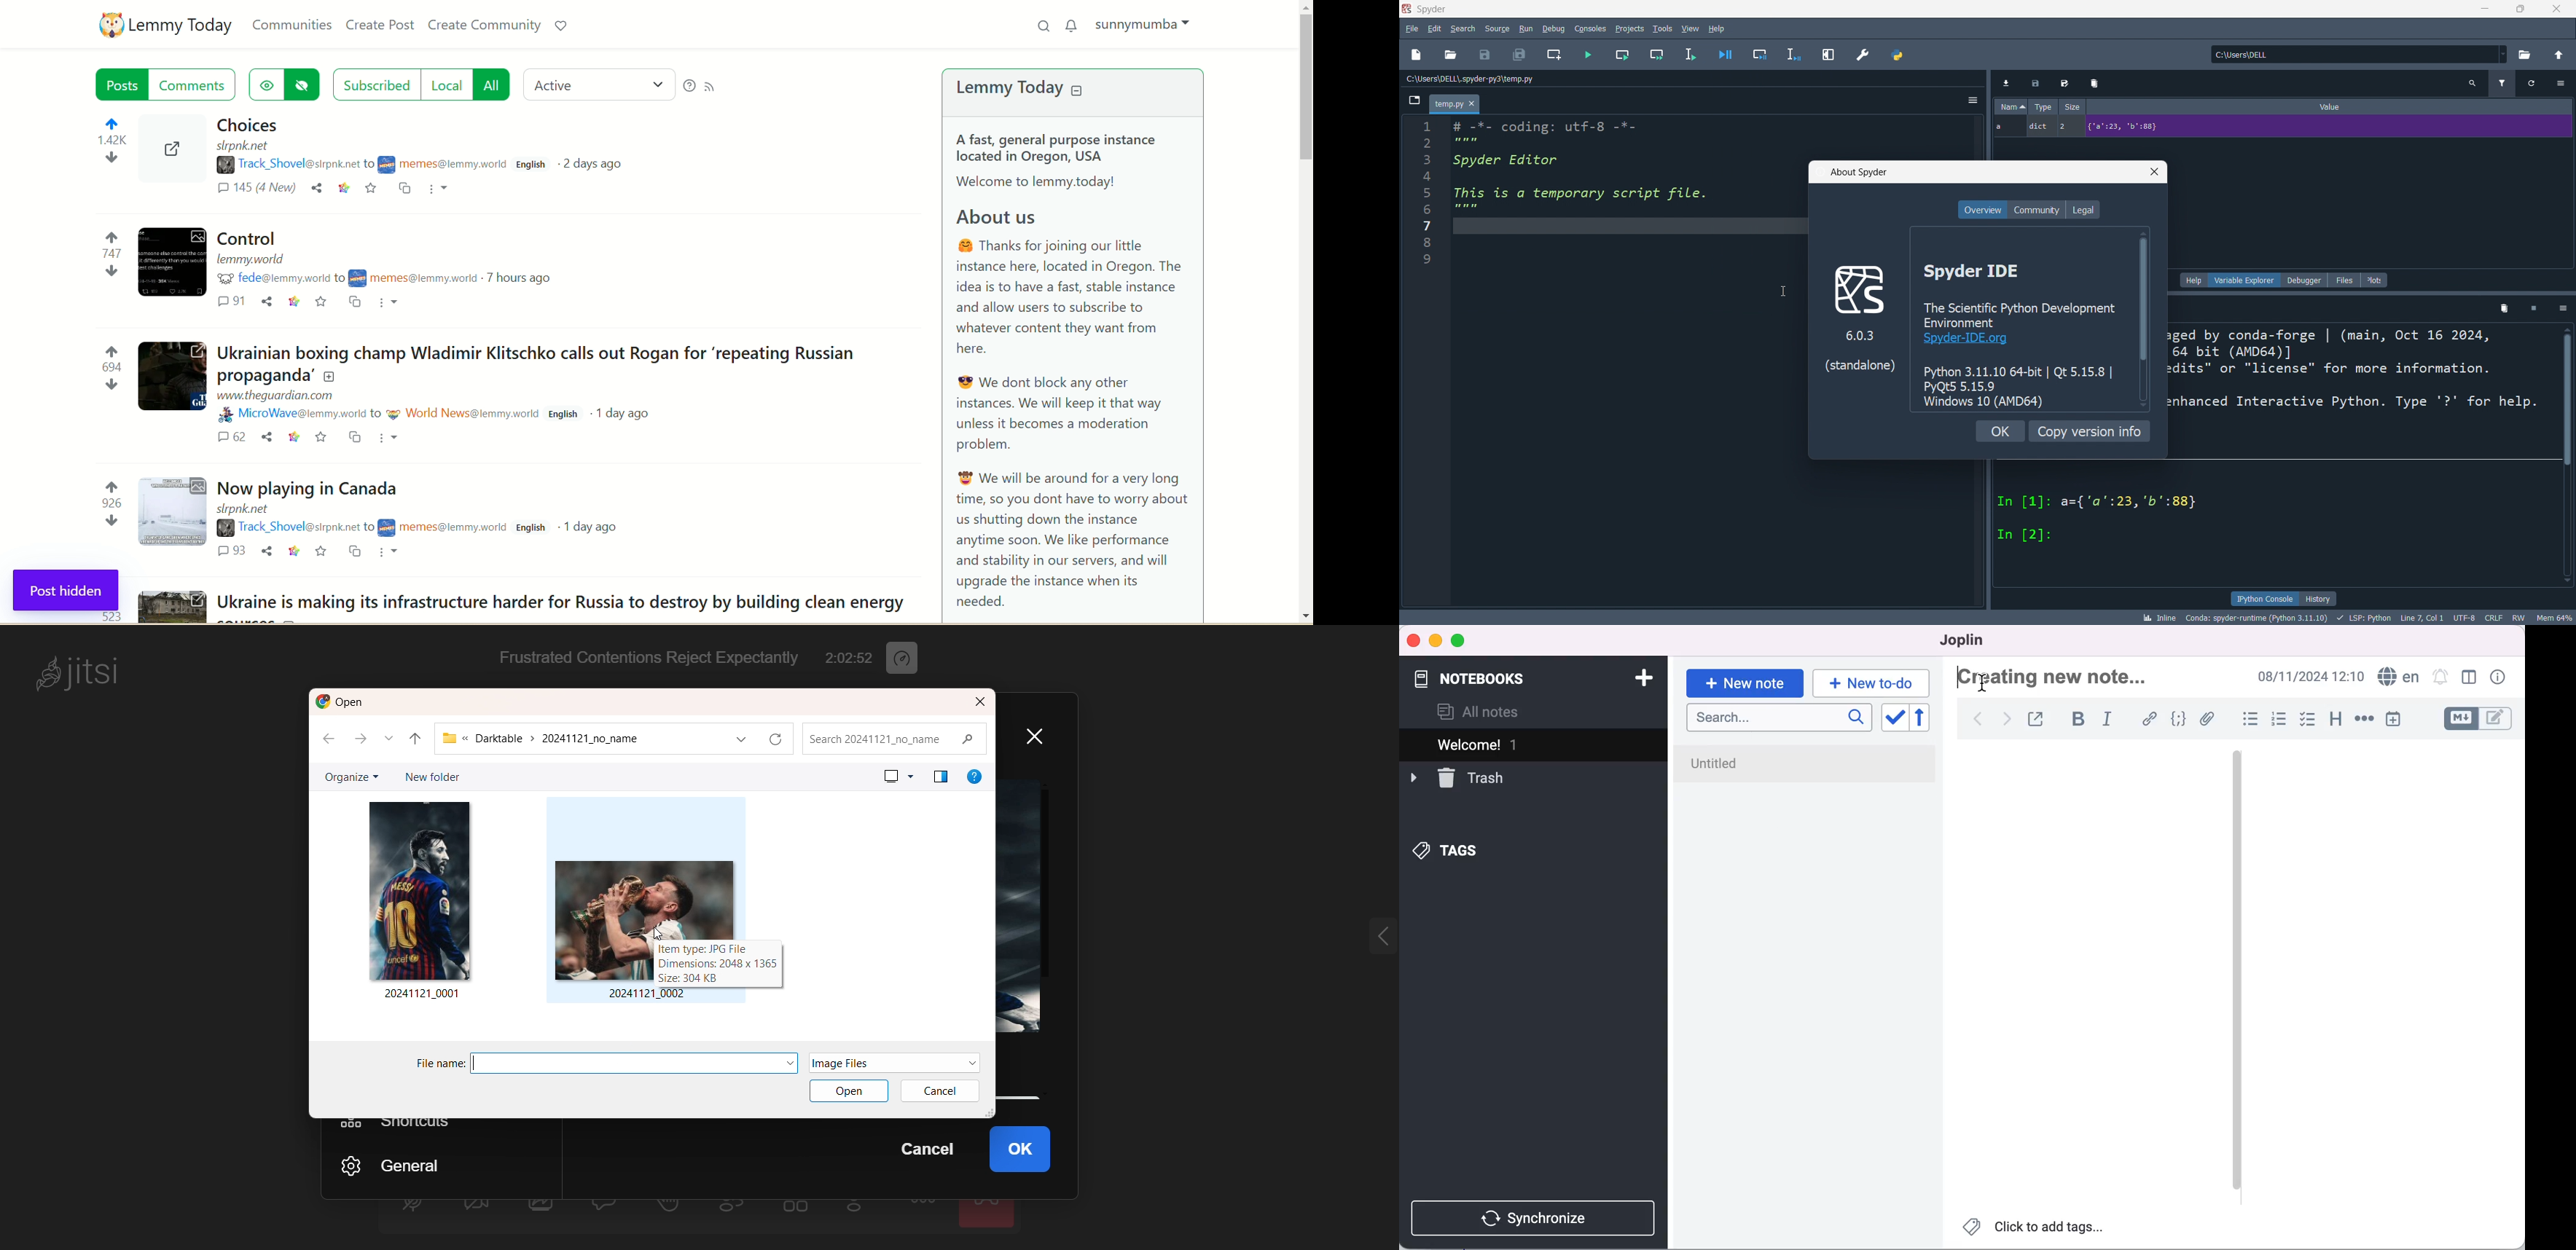 The height and width of the screenshot is (1260, 2576). Describe the element at coordinates (2364, 720) in the screenshot. I see `horizontal rule` at that location.